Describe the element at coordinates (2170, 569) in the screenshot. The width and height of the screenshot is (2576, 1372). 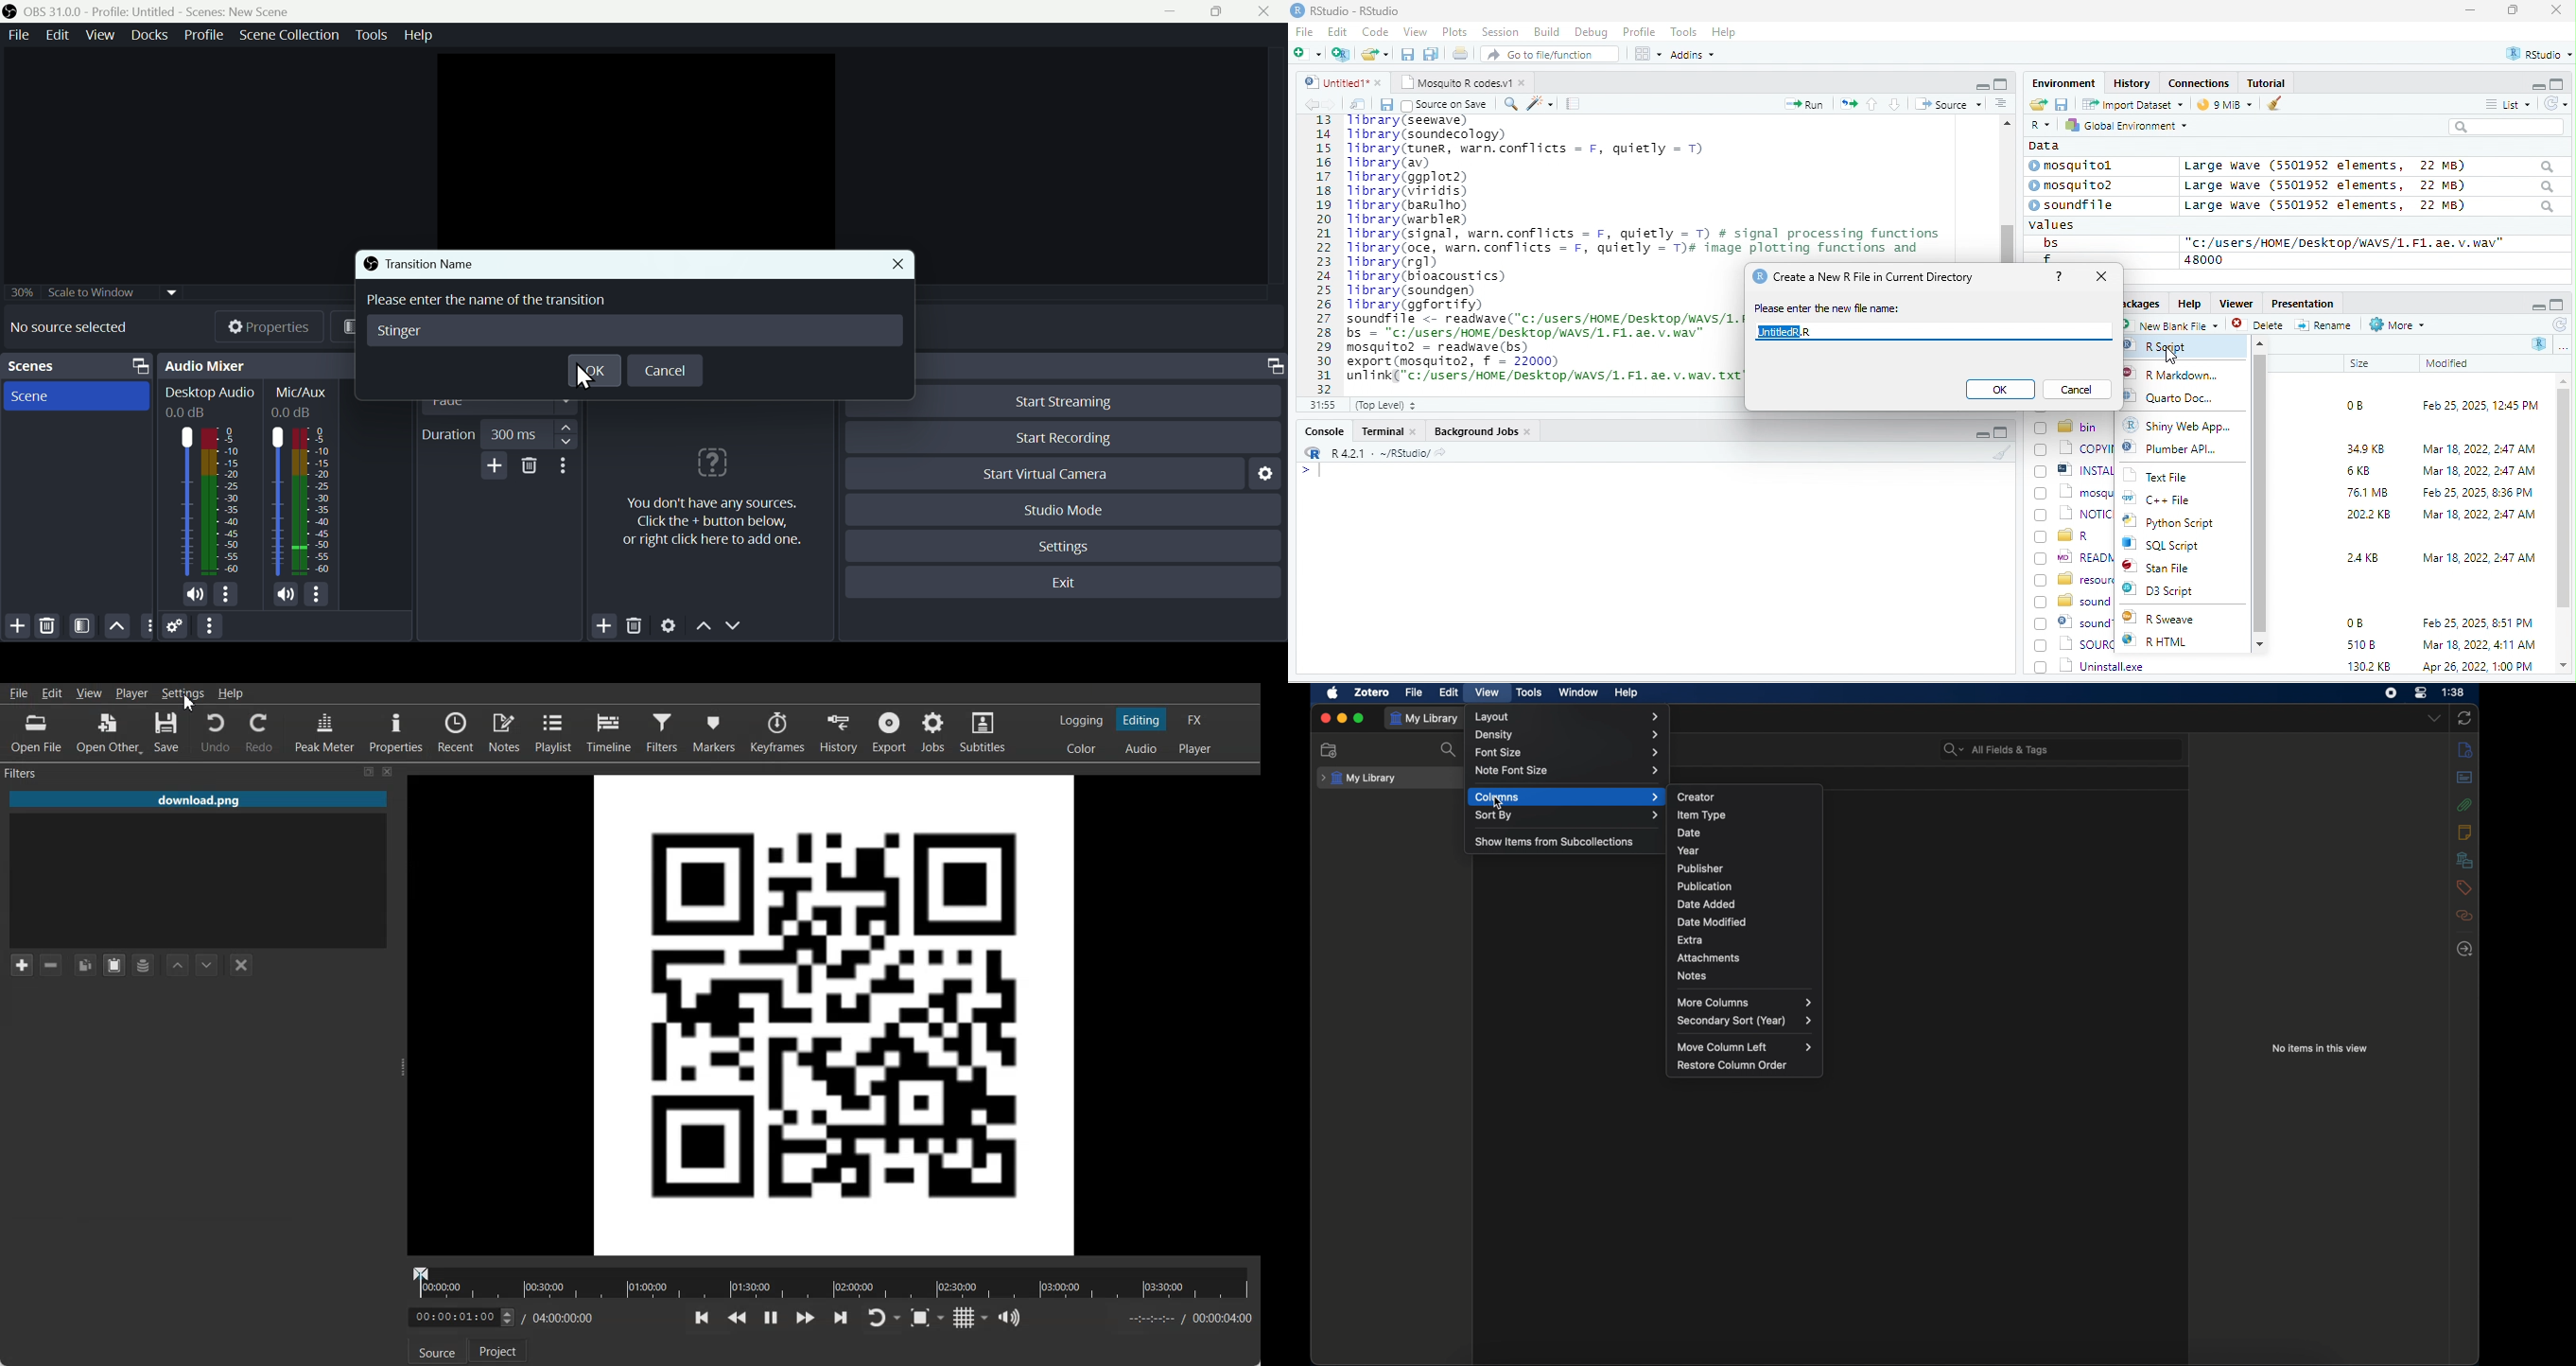
I see `stan File` at that location.